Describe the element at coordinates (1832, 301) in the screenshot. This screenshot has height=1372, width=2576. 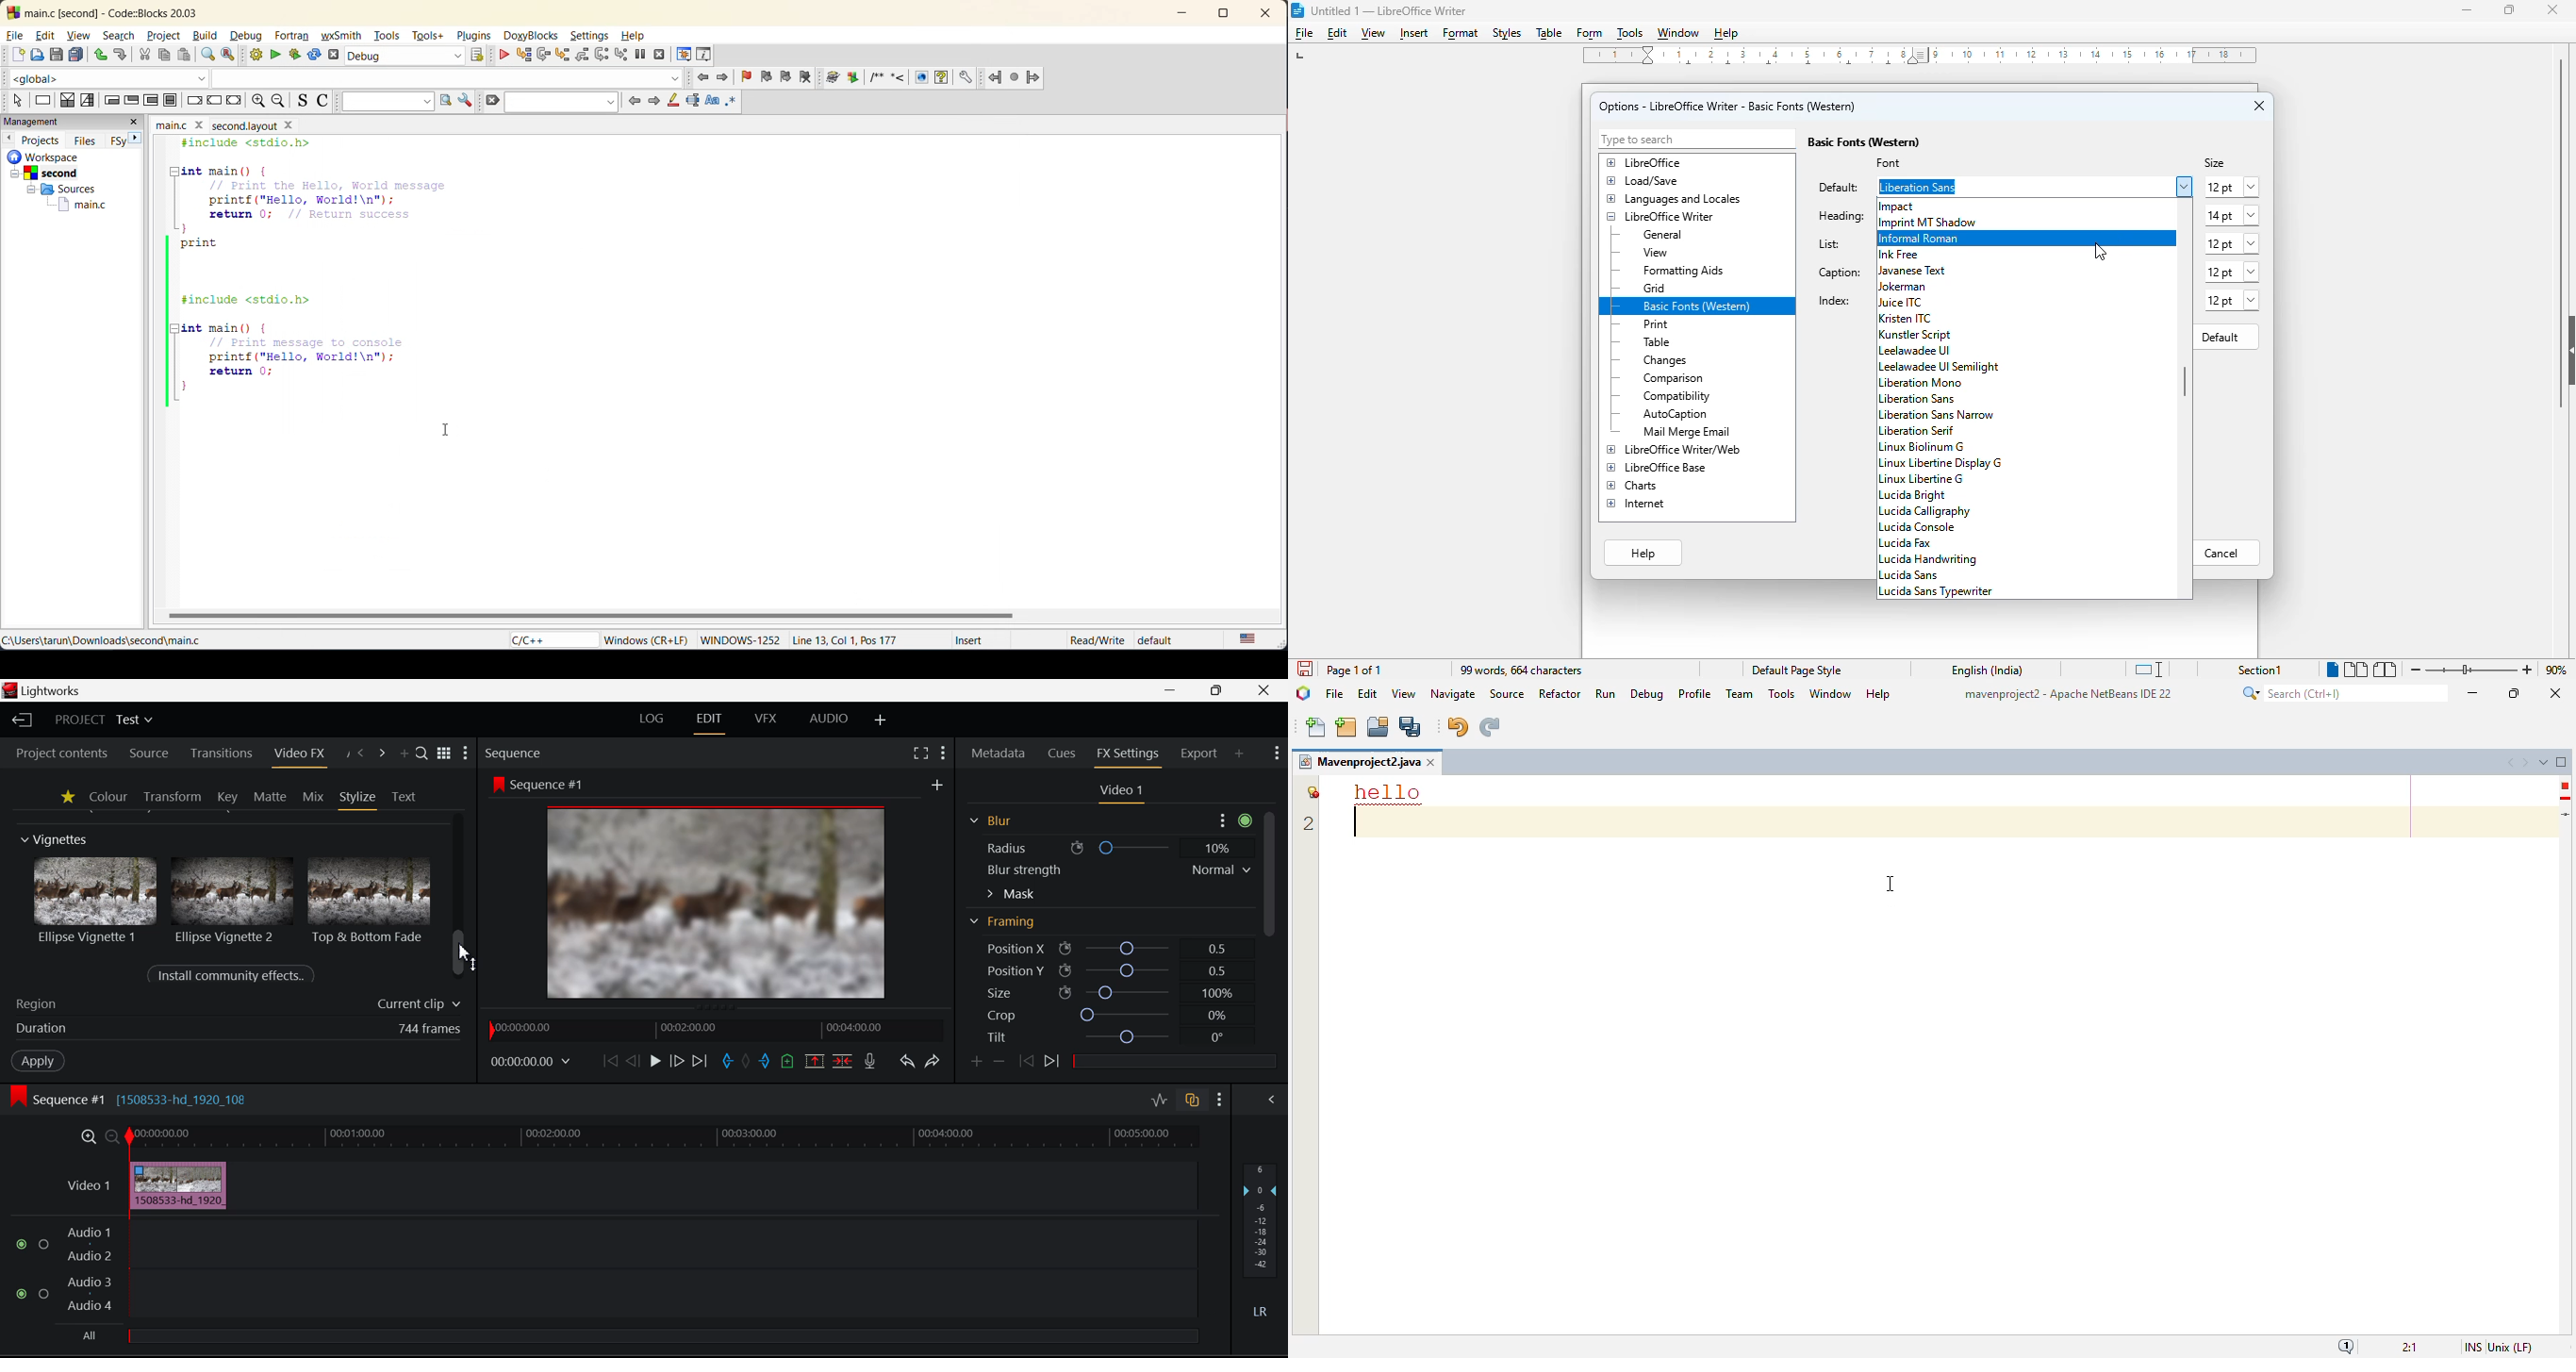
I see `index: ` at that location.